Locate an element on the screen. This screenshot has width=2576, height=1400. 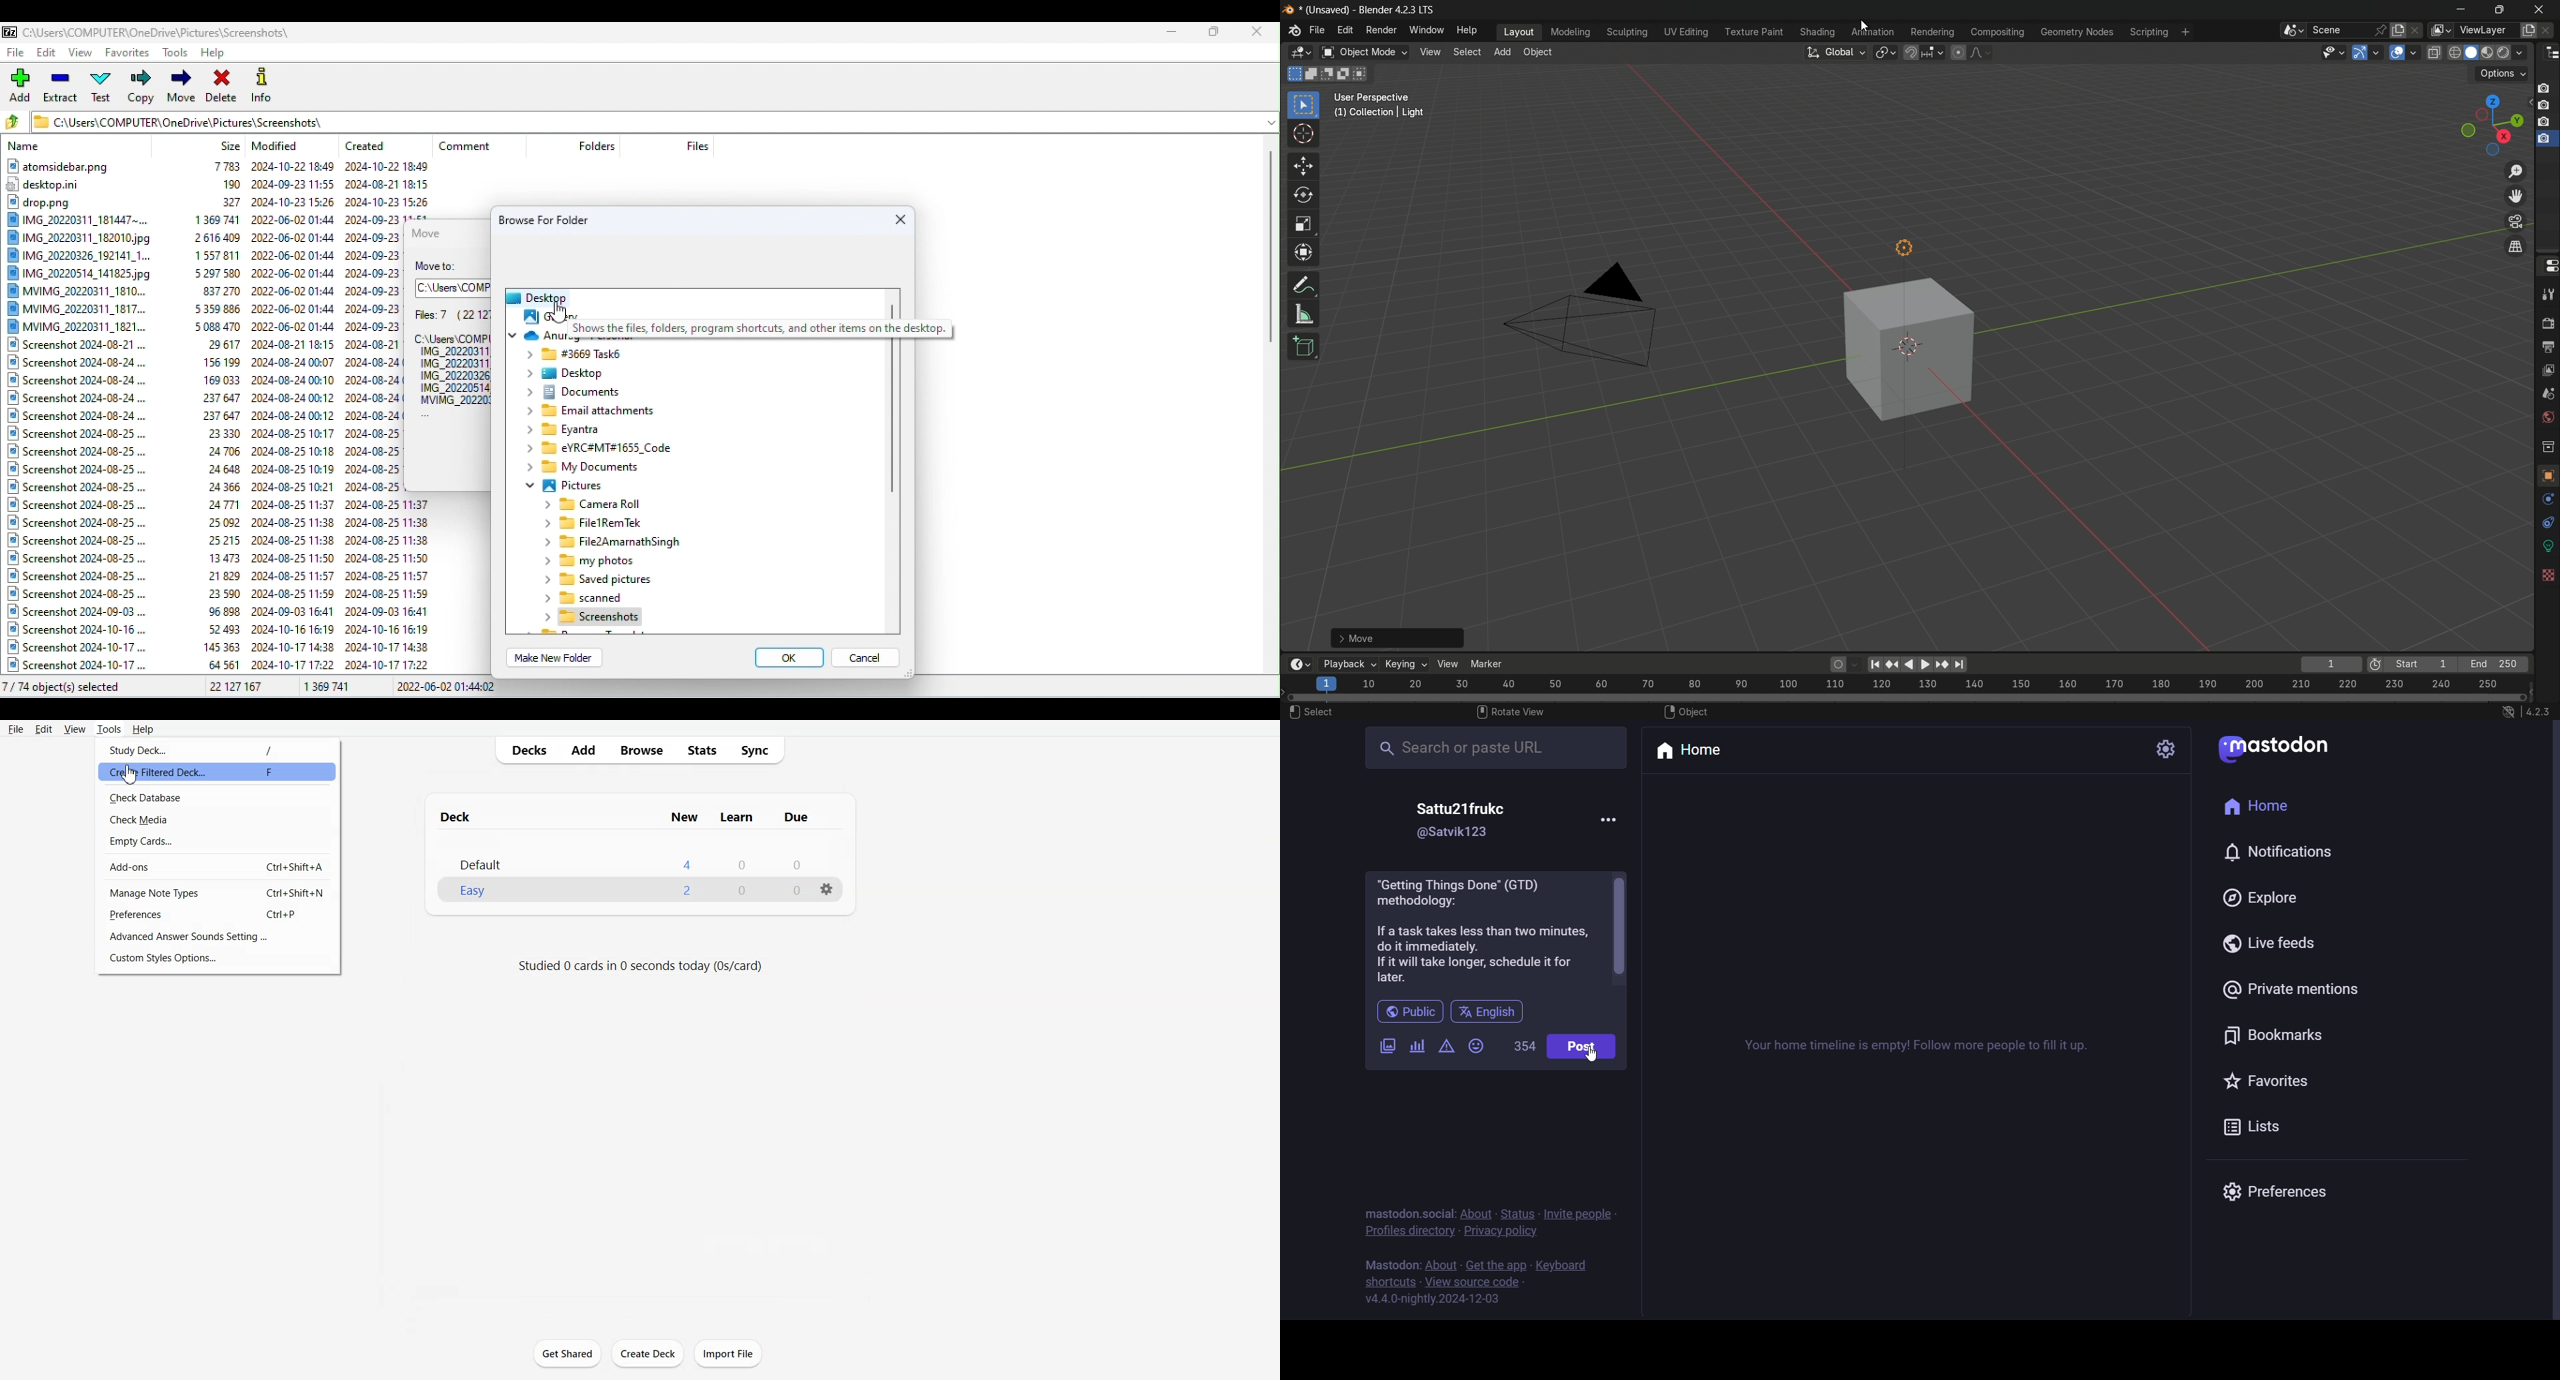
Drop down menu is located at coordinates (1269, 121).